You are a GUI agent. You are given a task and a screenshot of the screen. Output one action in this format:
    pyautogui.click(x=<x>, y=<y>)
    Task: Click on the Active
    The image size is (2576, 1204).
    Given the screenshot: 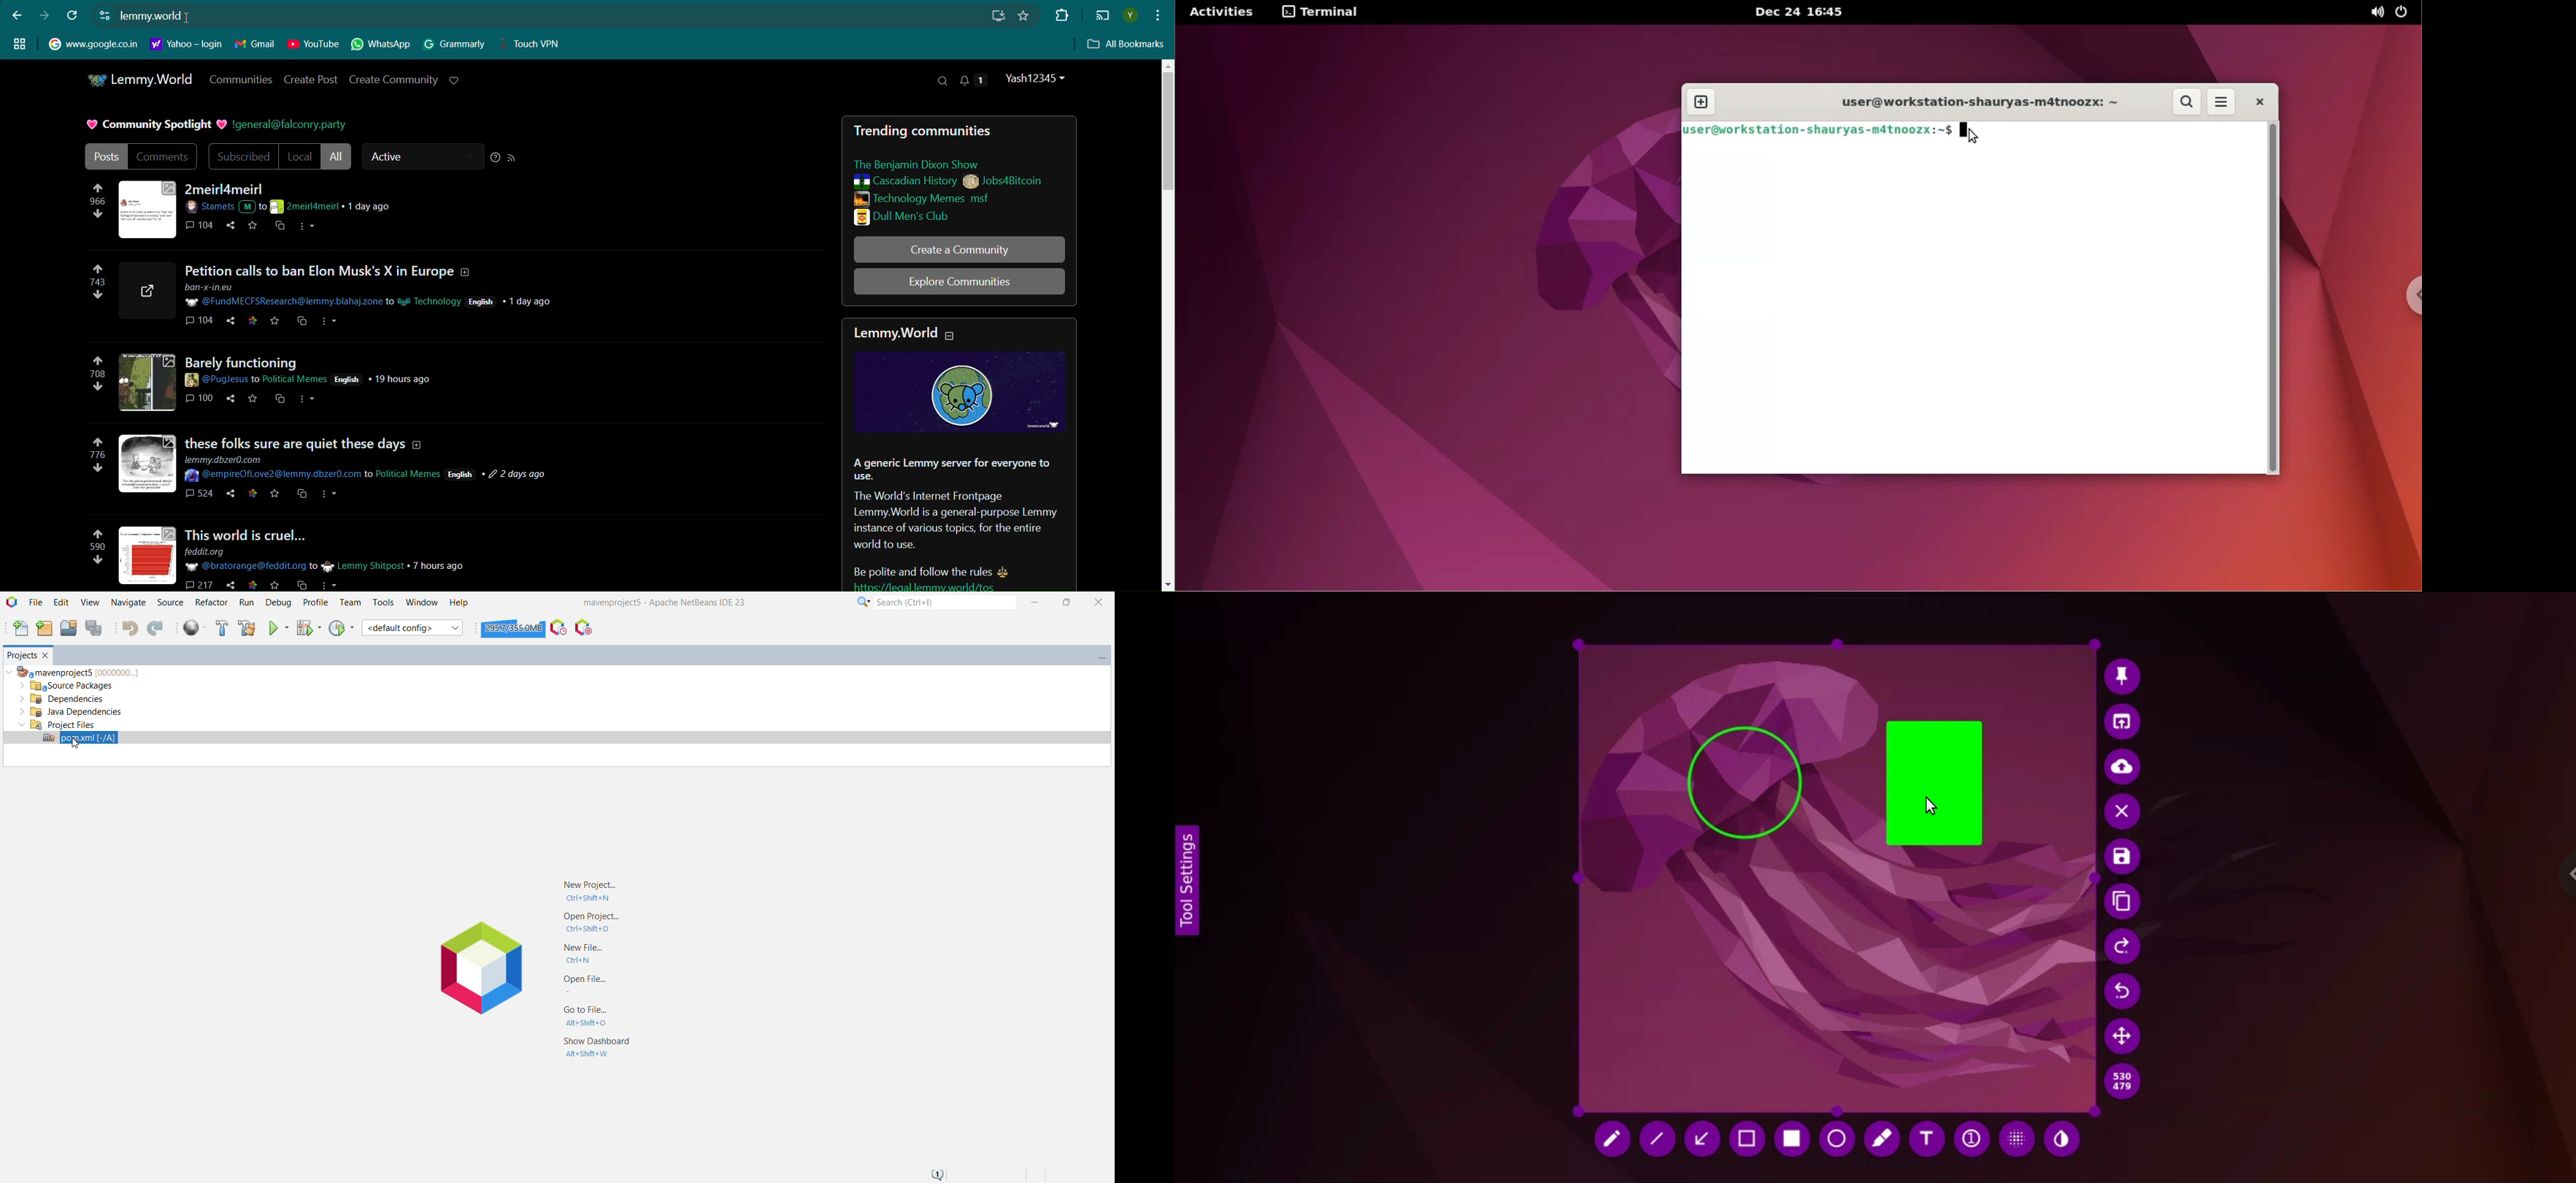 What is the action you would take?
    pyautogui.click(x=422, y=157)
    